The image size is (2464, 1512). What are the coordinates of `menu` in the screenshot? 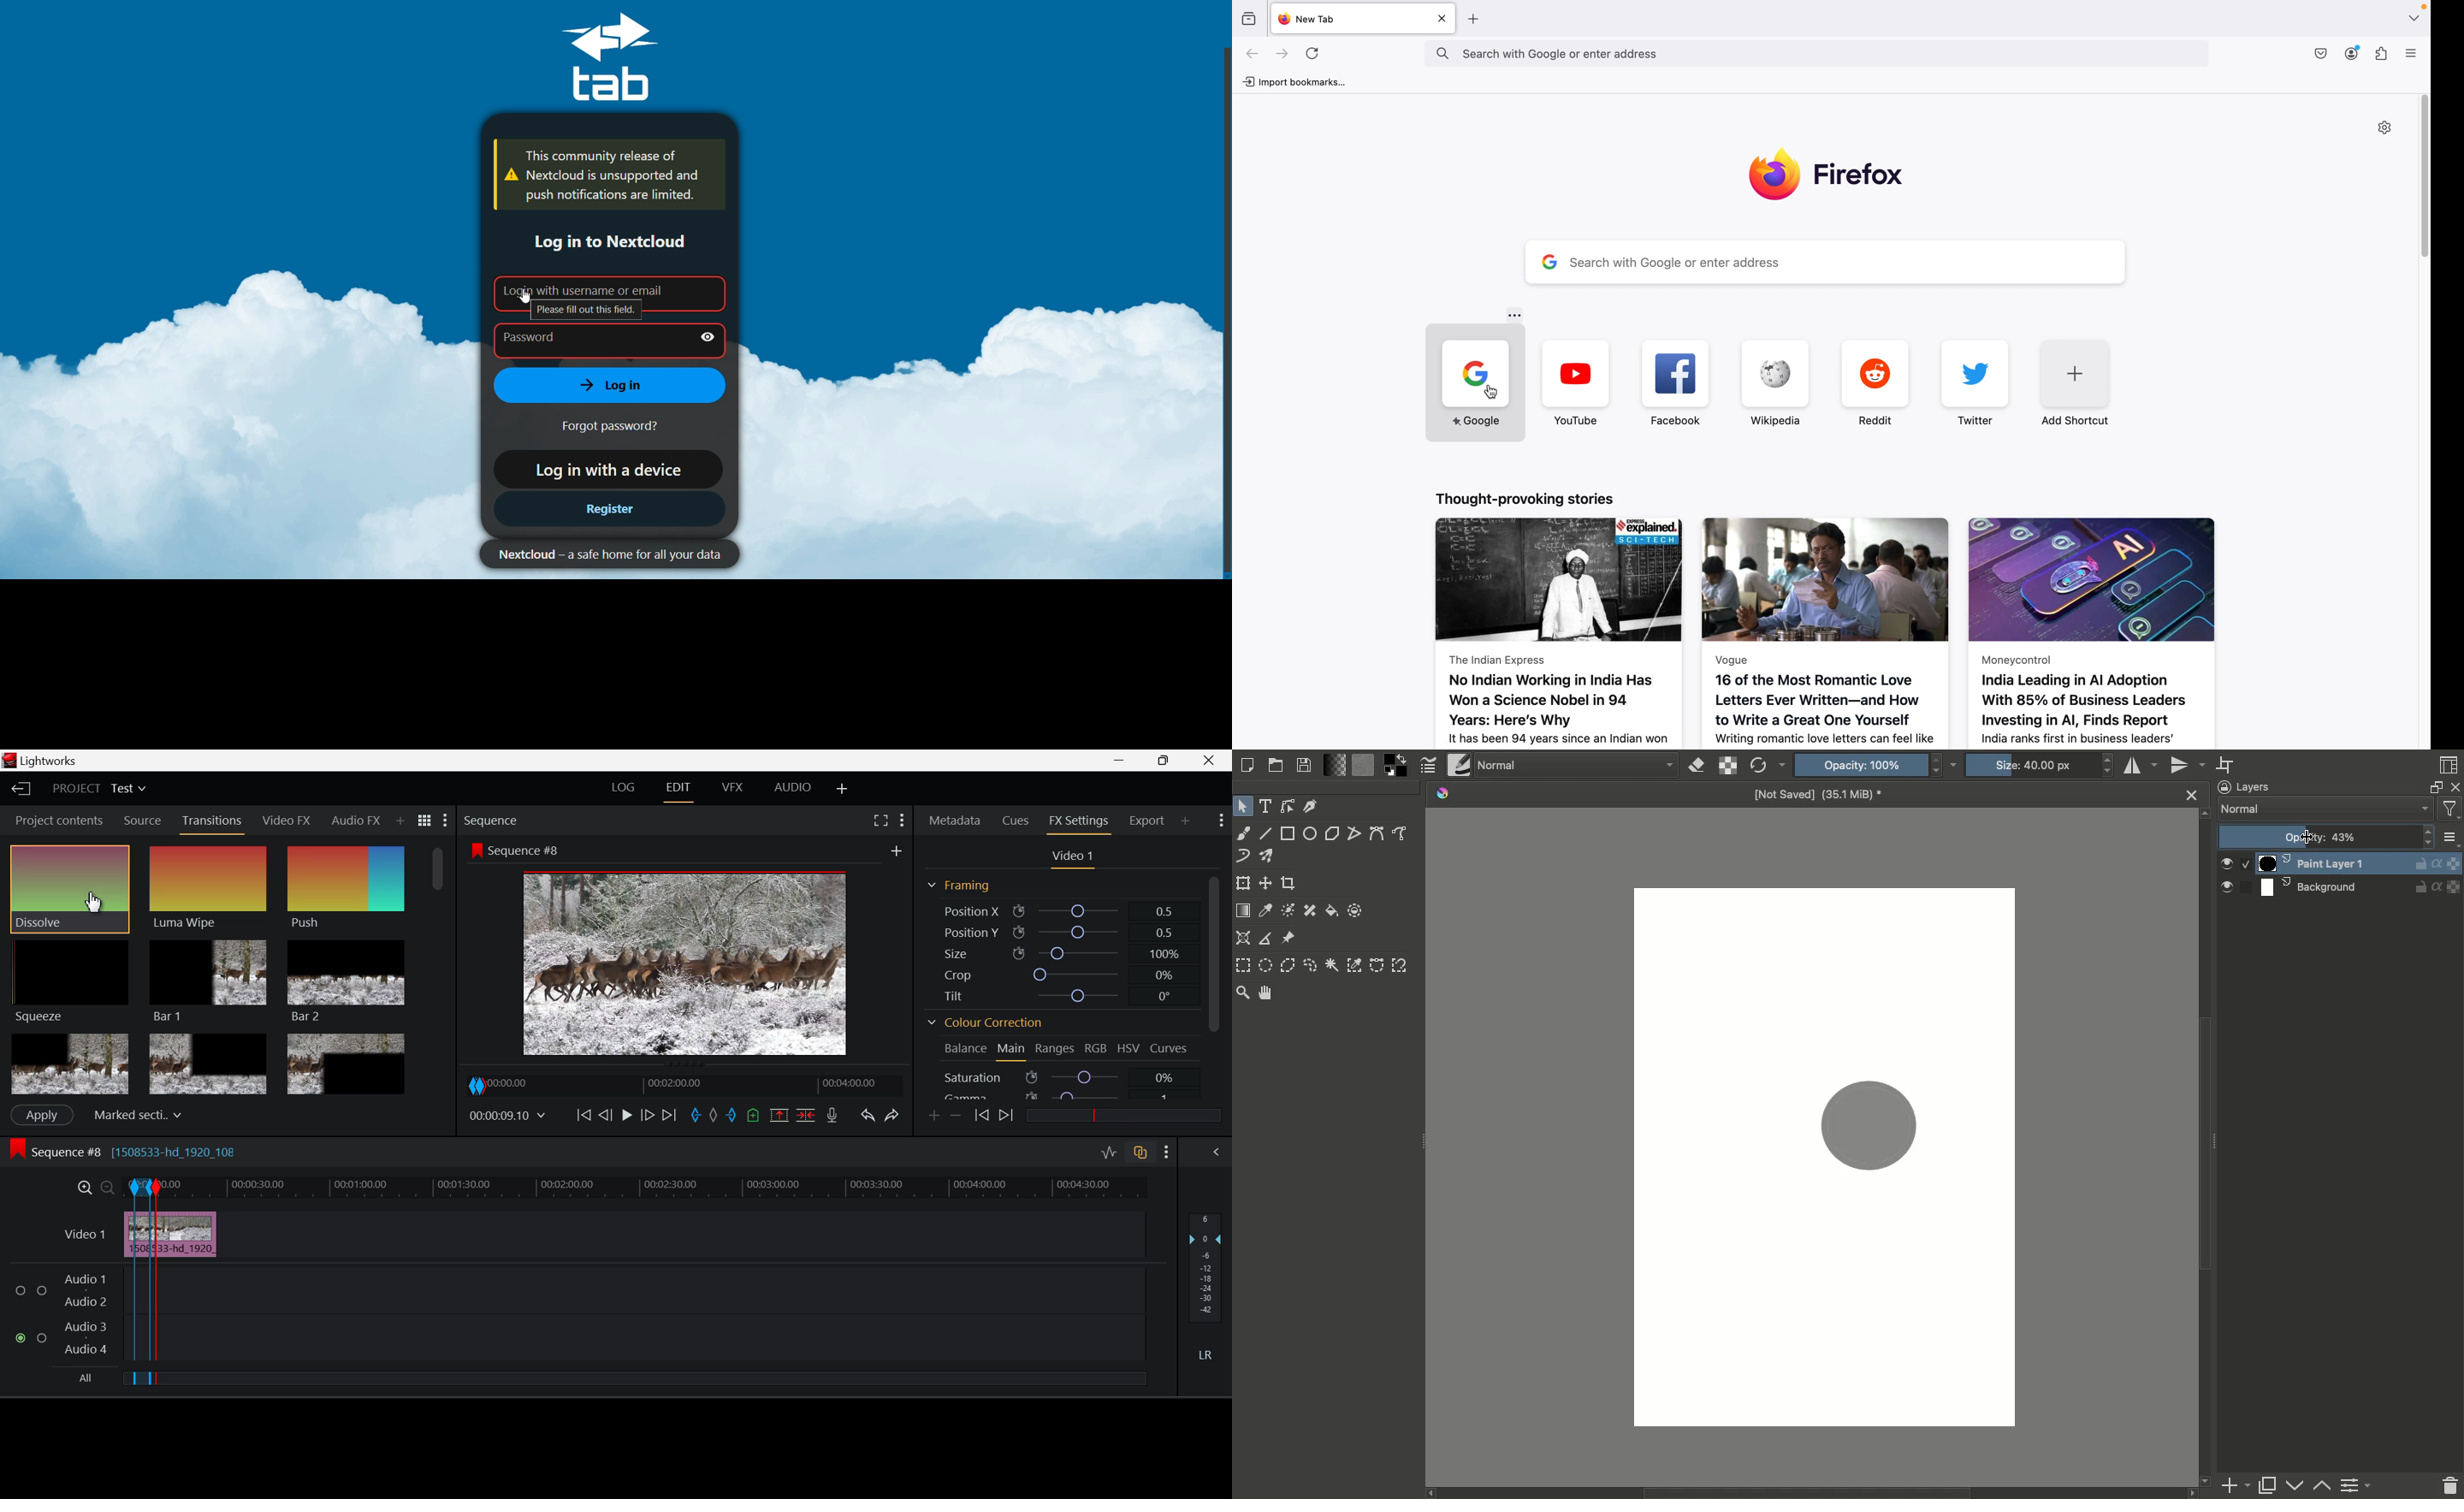 It's located at (2413, 56).